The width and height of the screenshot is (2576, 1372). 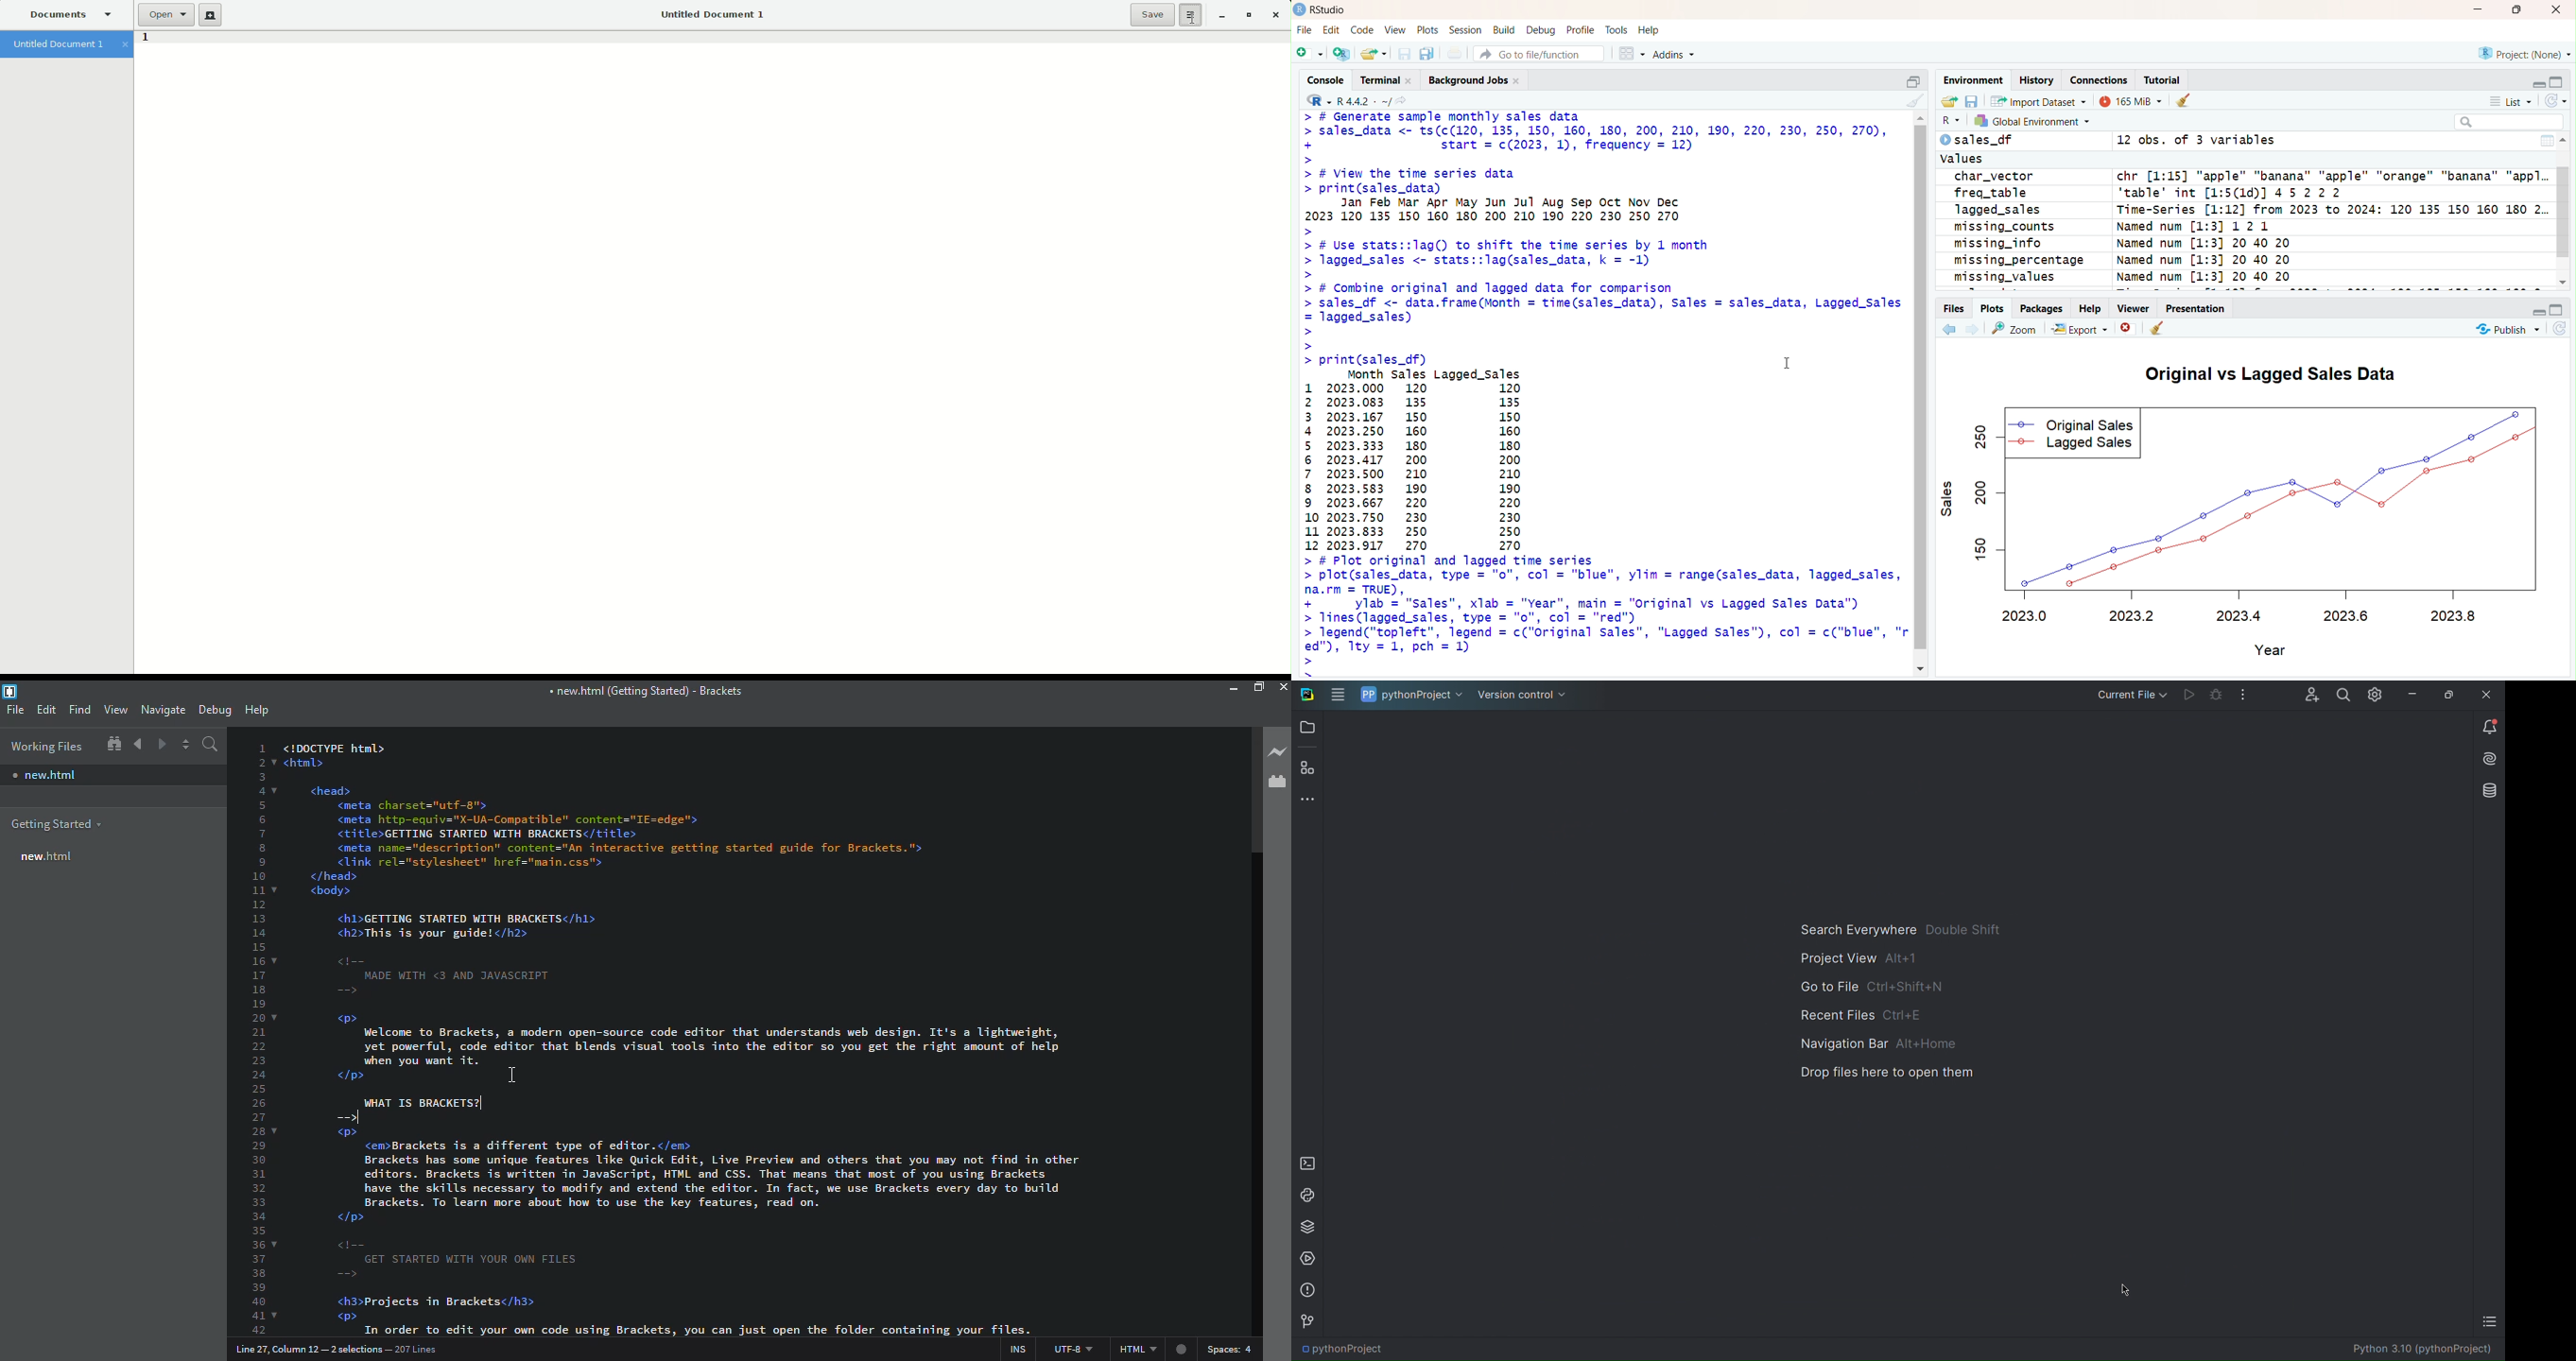 I want to click on expand, so click(x=2539, y=312).